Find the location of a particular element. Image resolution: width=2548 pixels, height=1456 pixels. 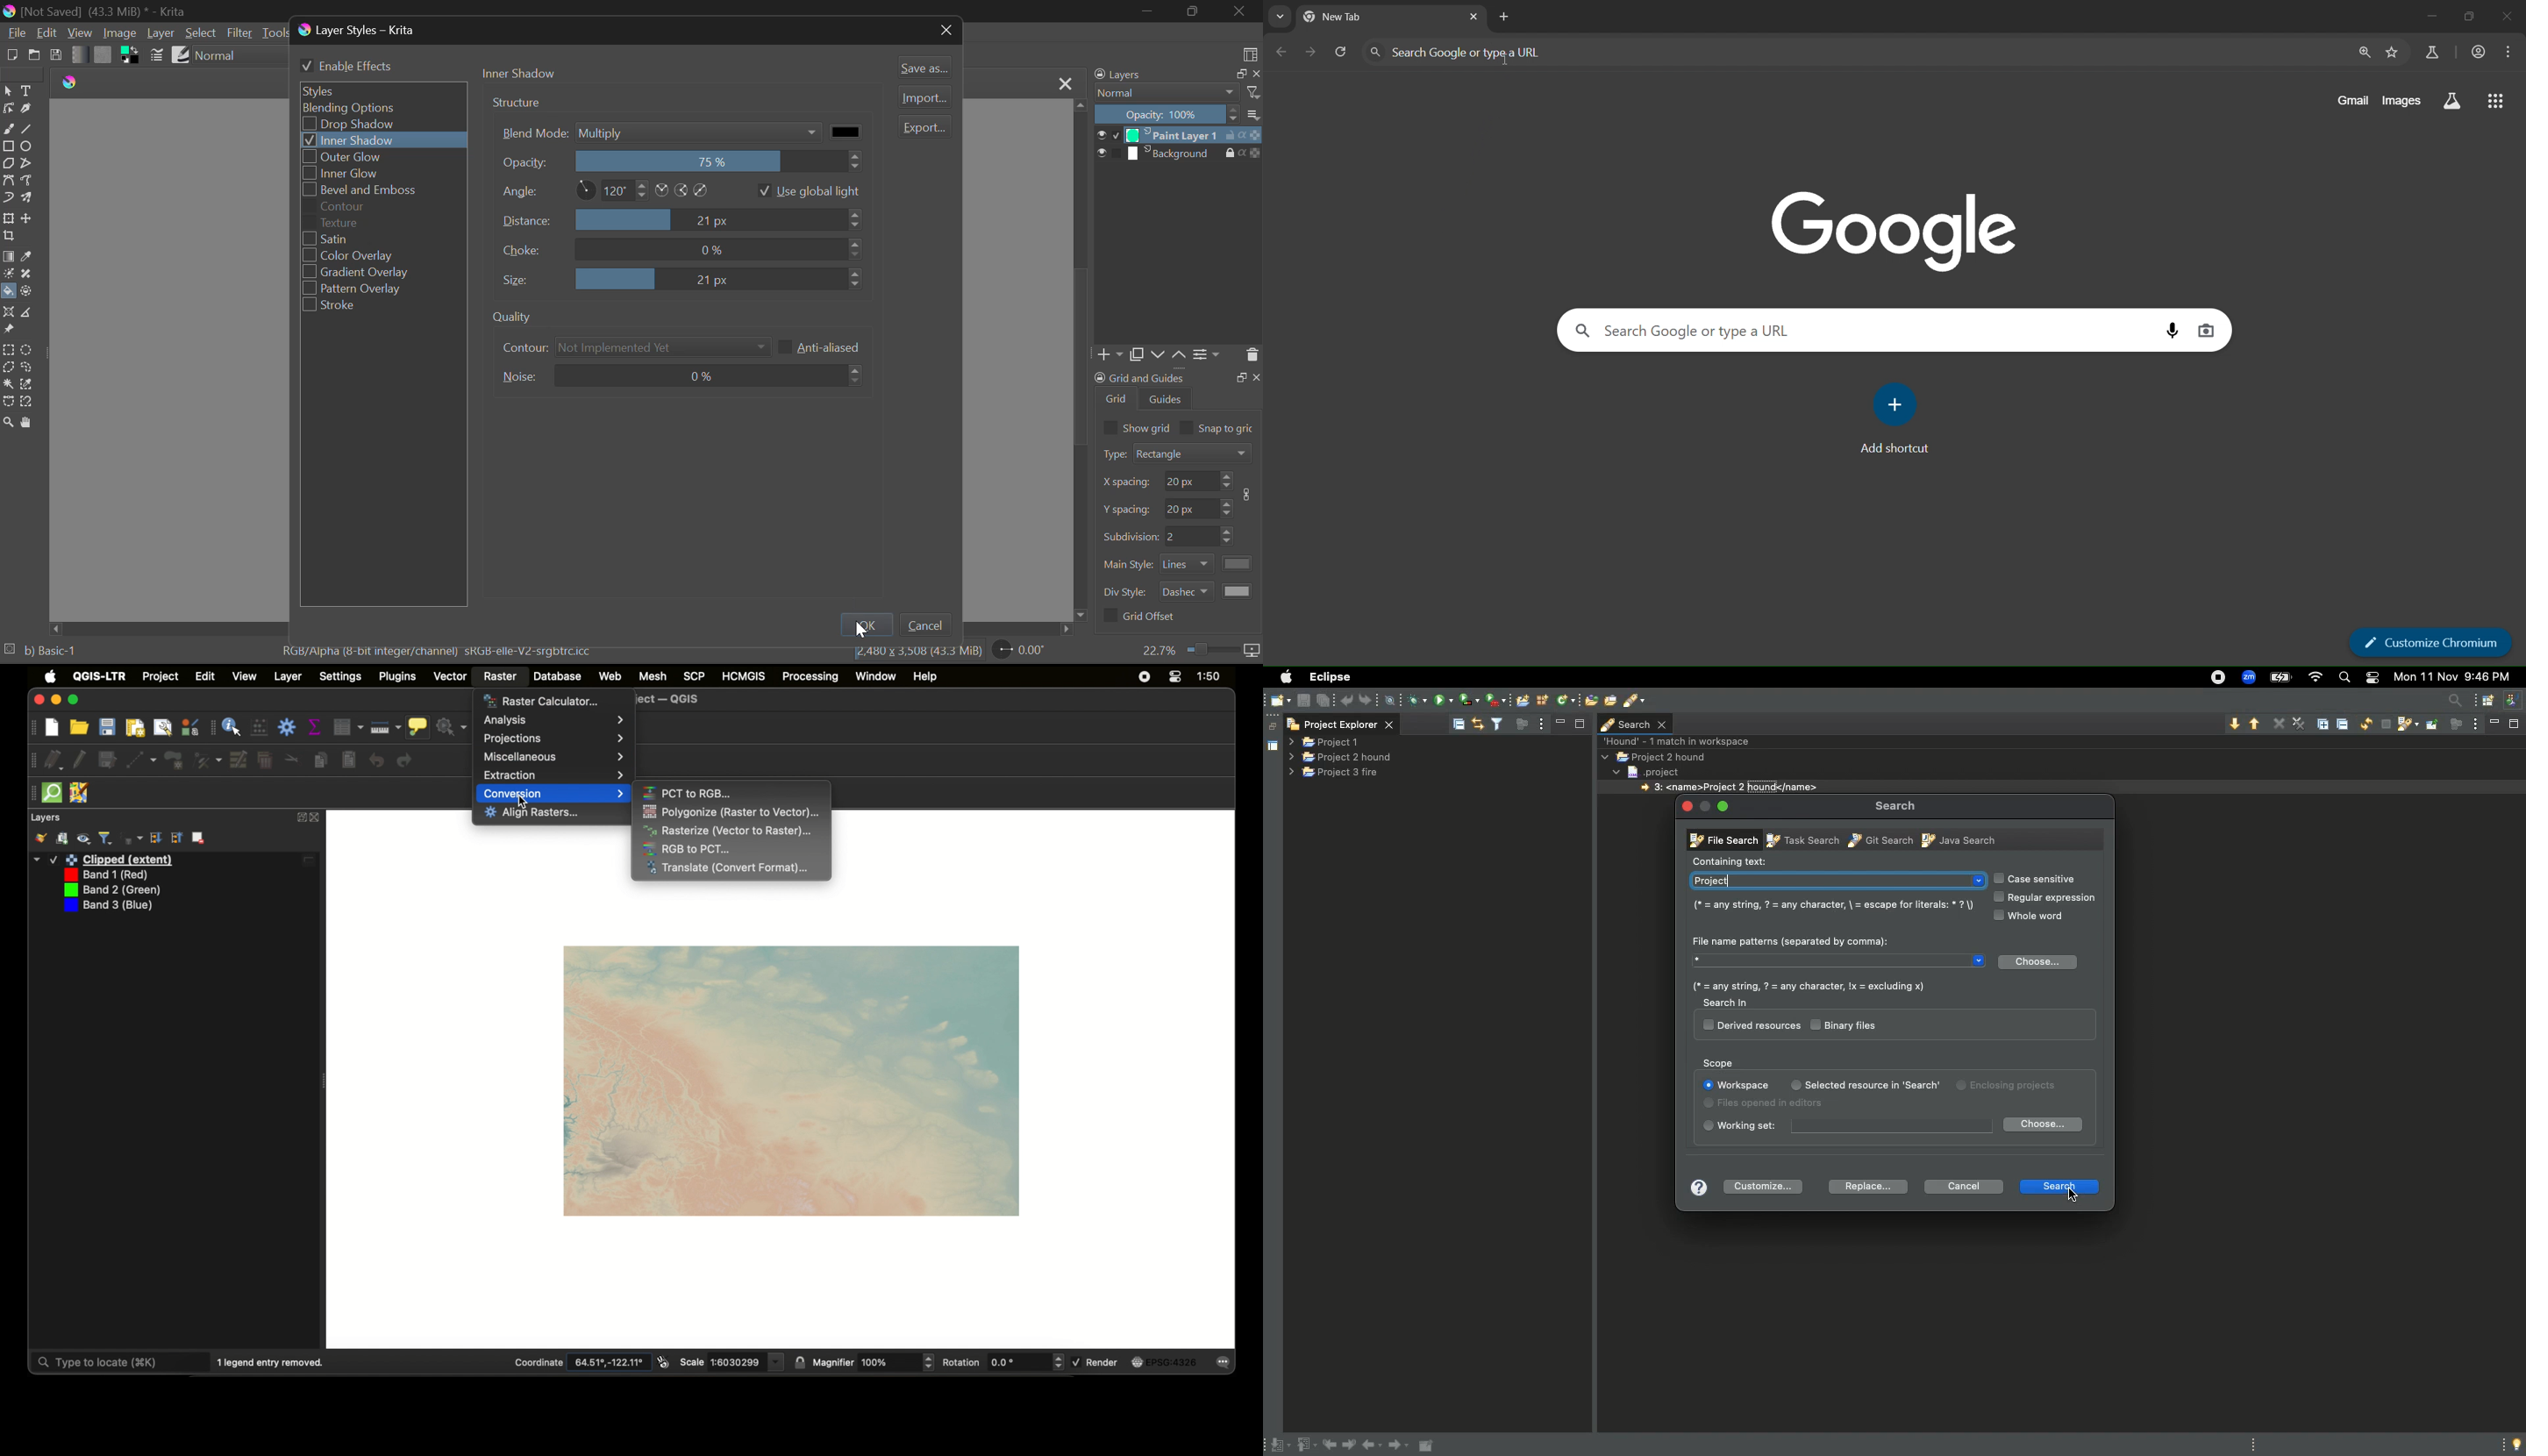

Pin the search view is located at coordinates (2432, 731).